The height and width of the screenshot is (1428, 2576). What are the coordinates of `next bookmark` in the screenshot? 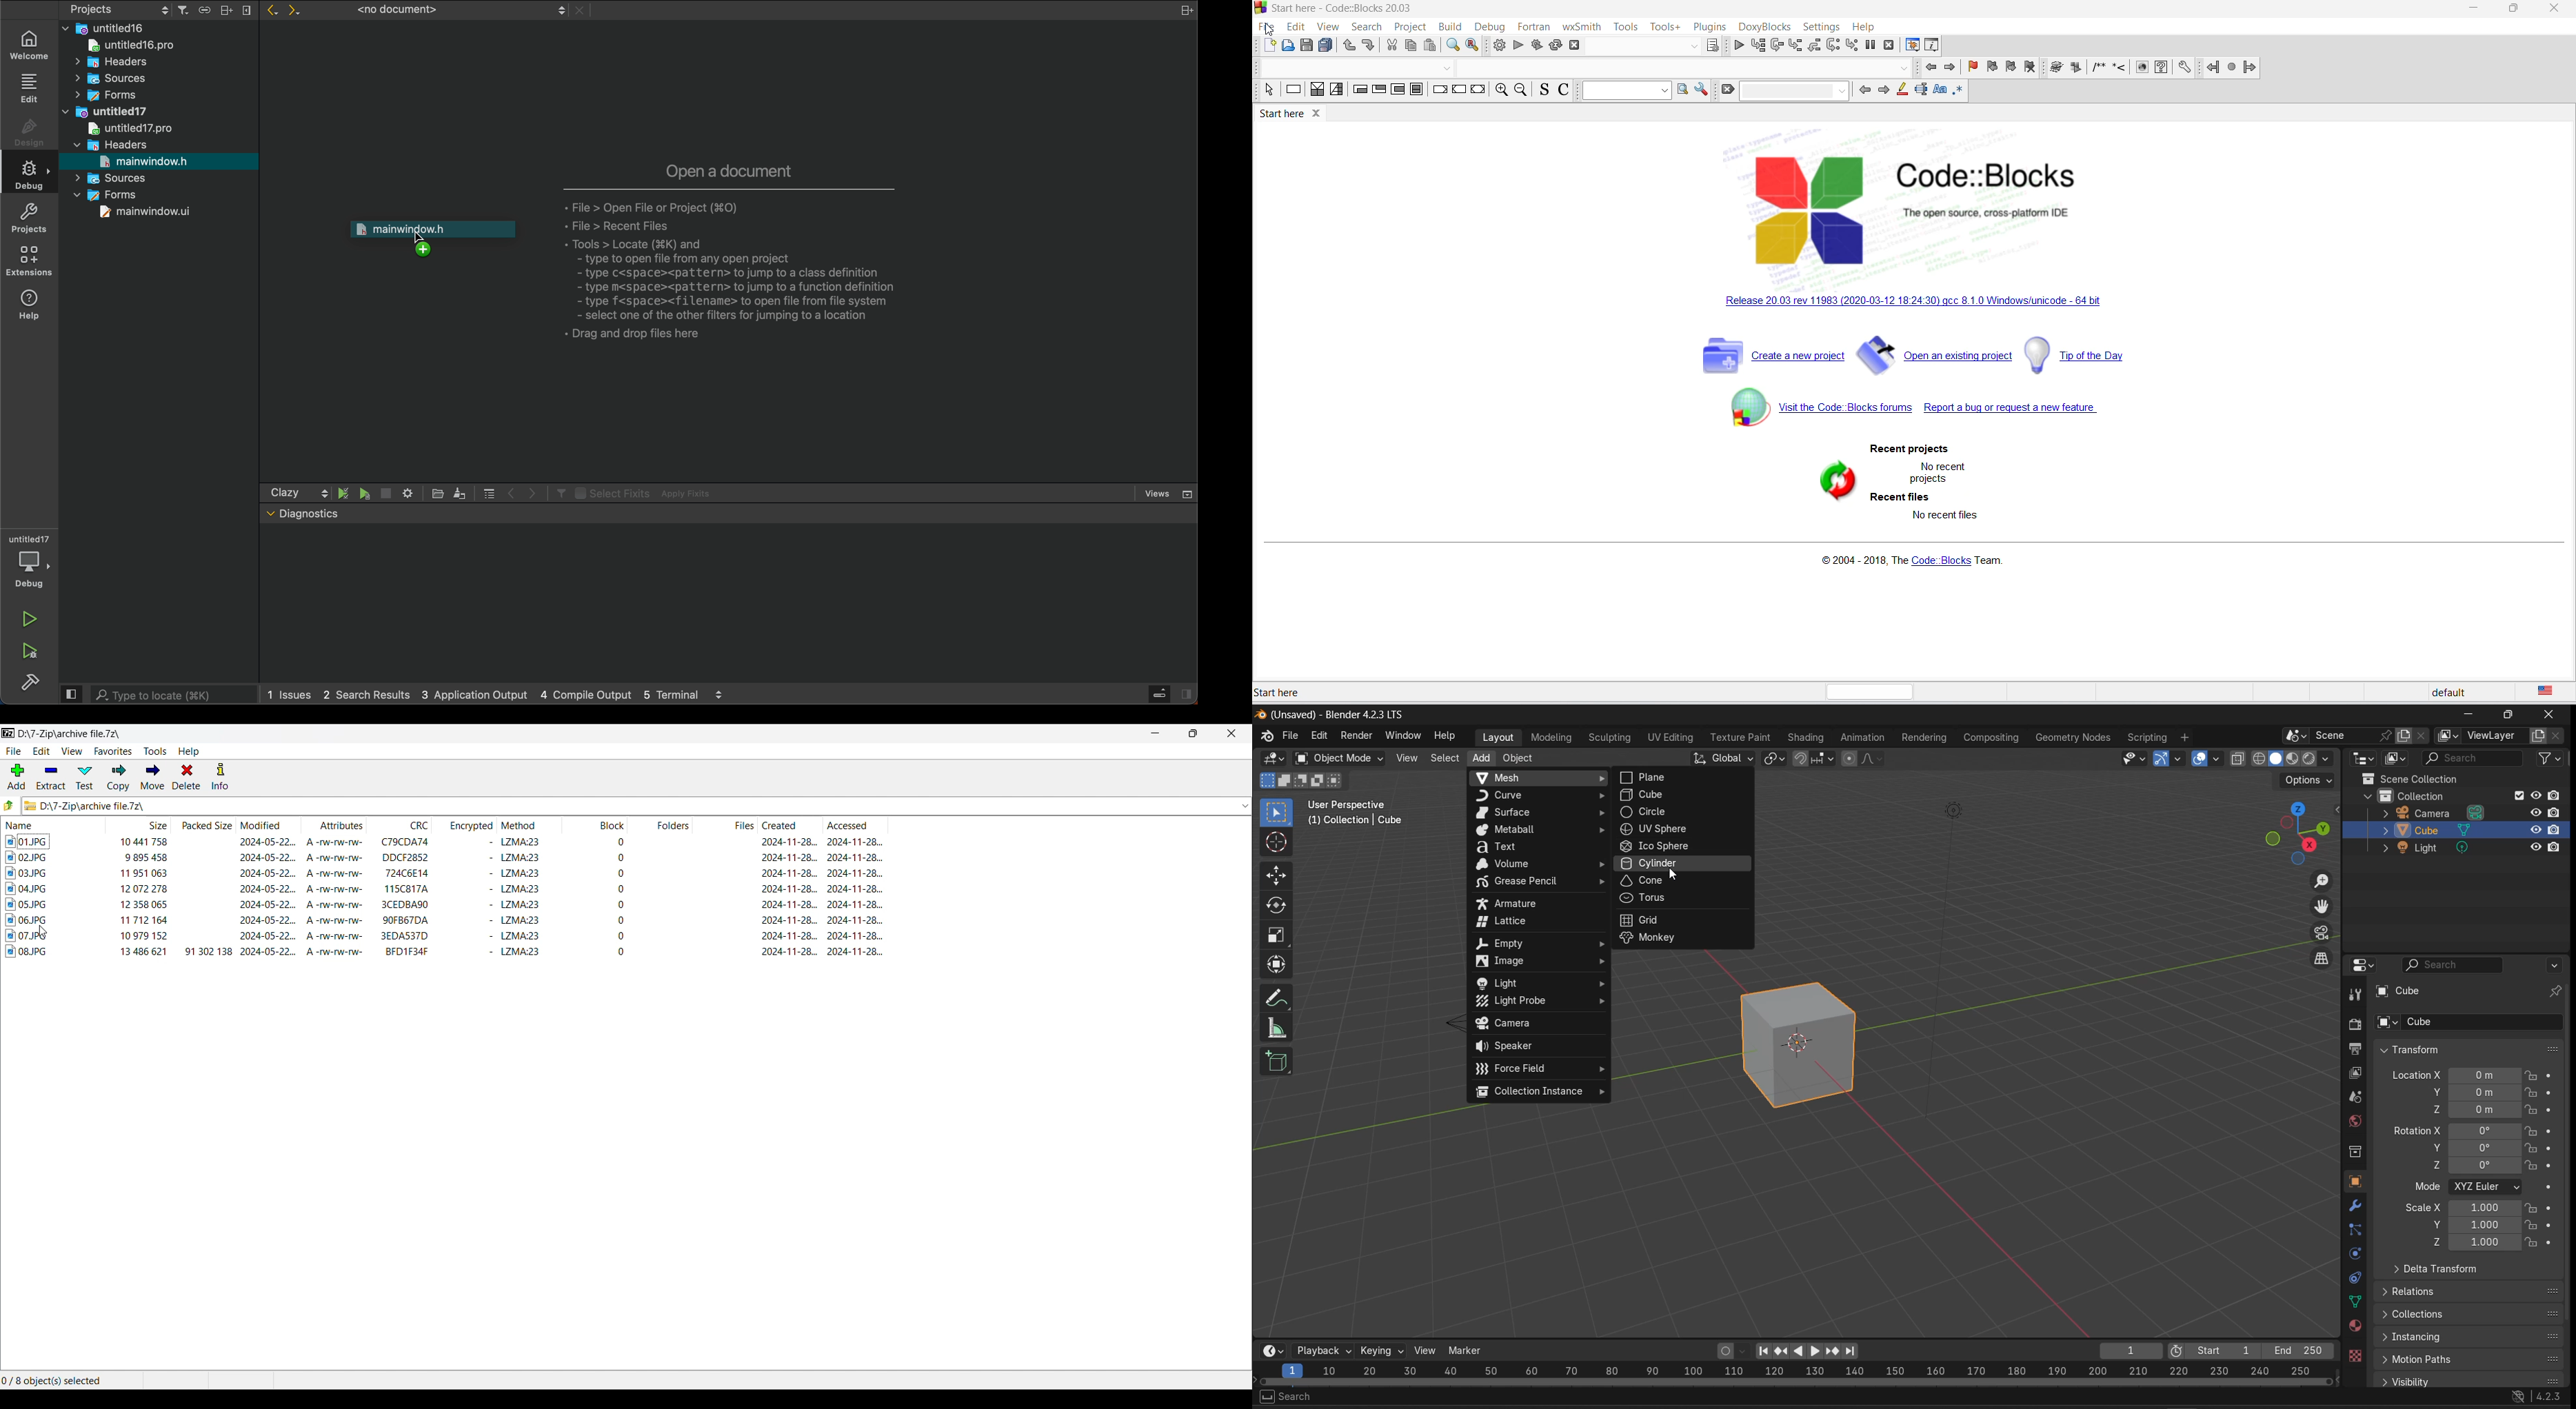 It's located at (2011, 68).